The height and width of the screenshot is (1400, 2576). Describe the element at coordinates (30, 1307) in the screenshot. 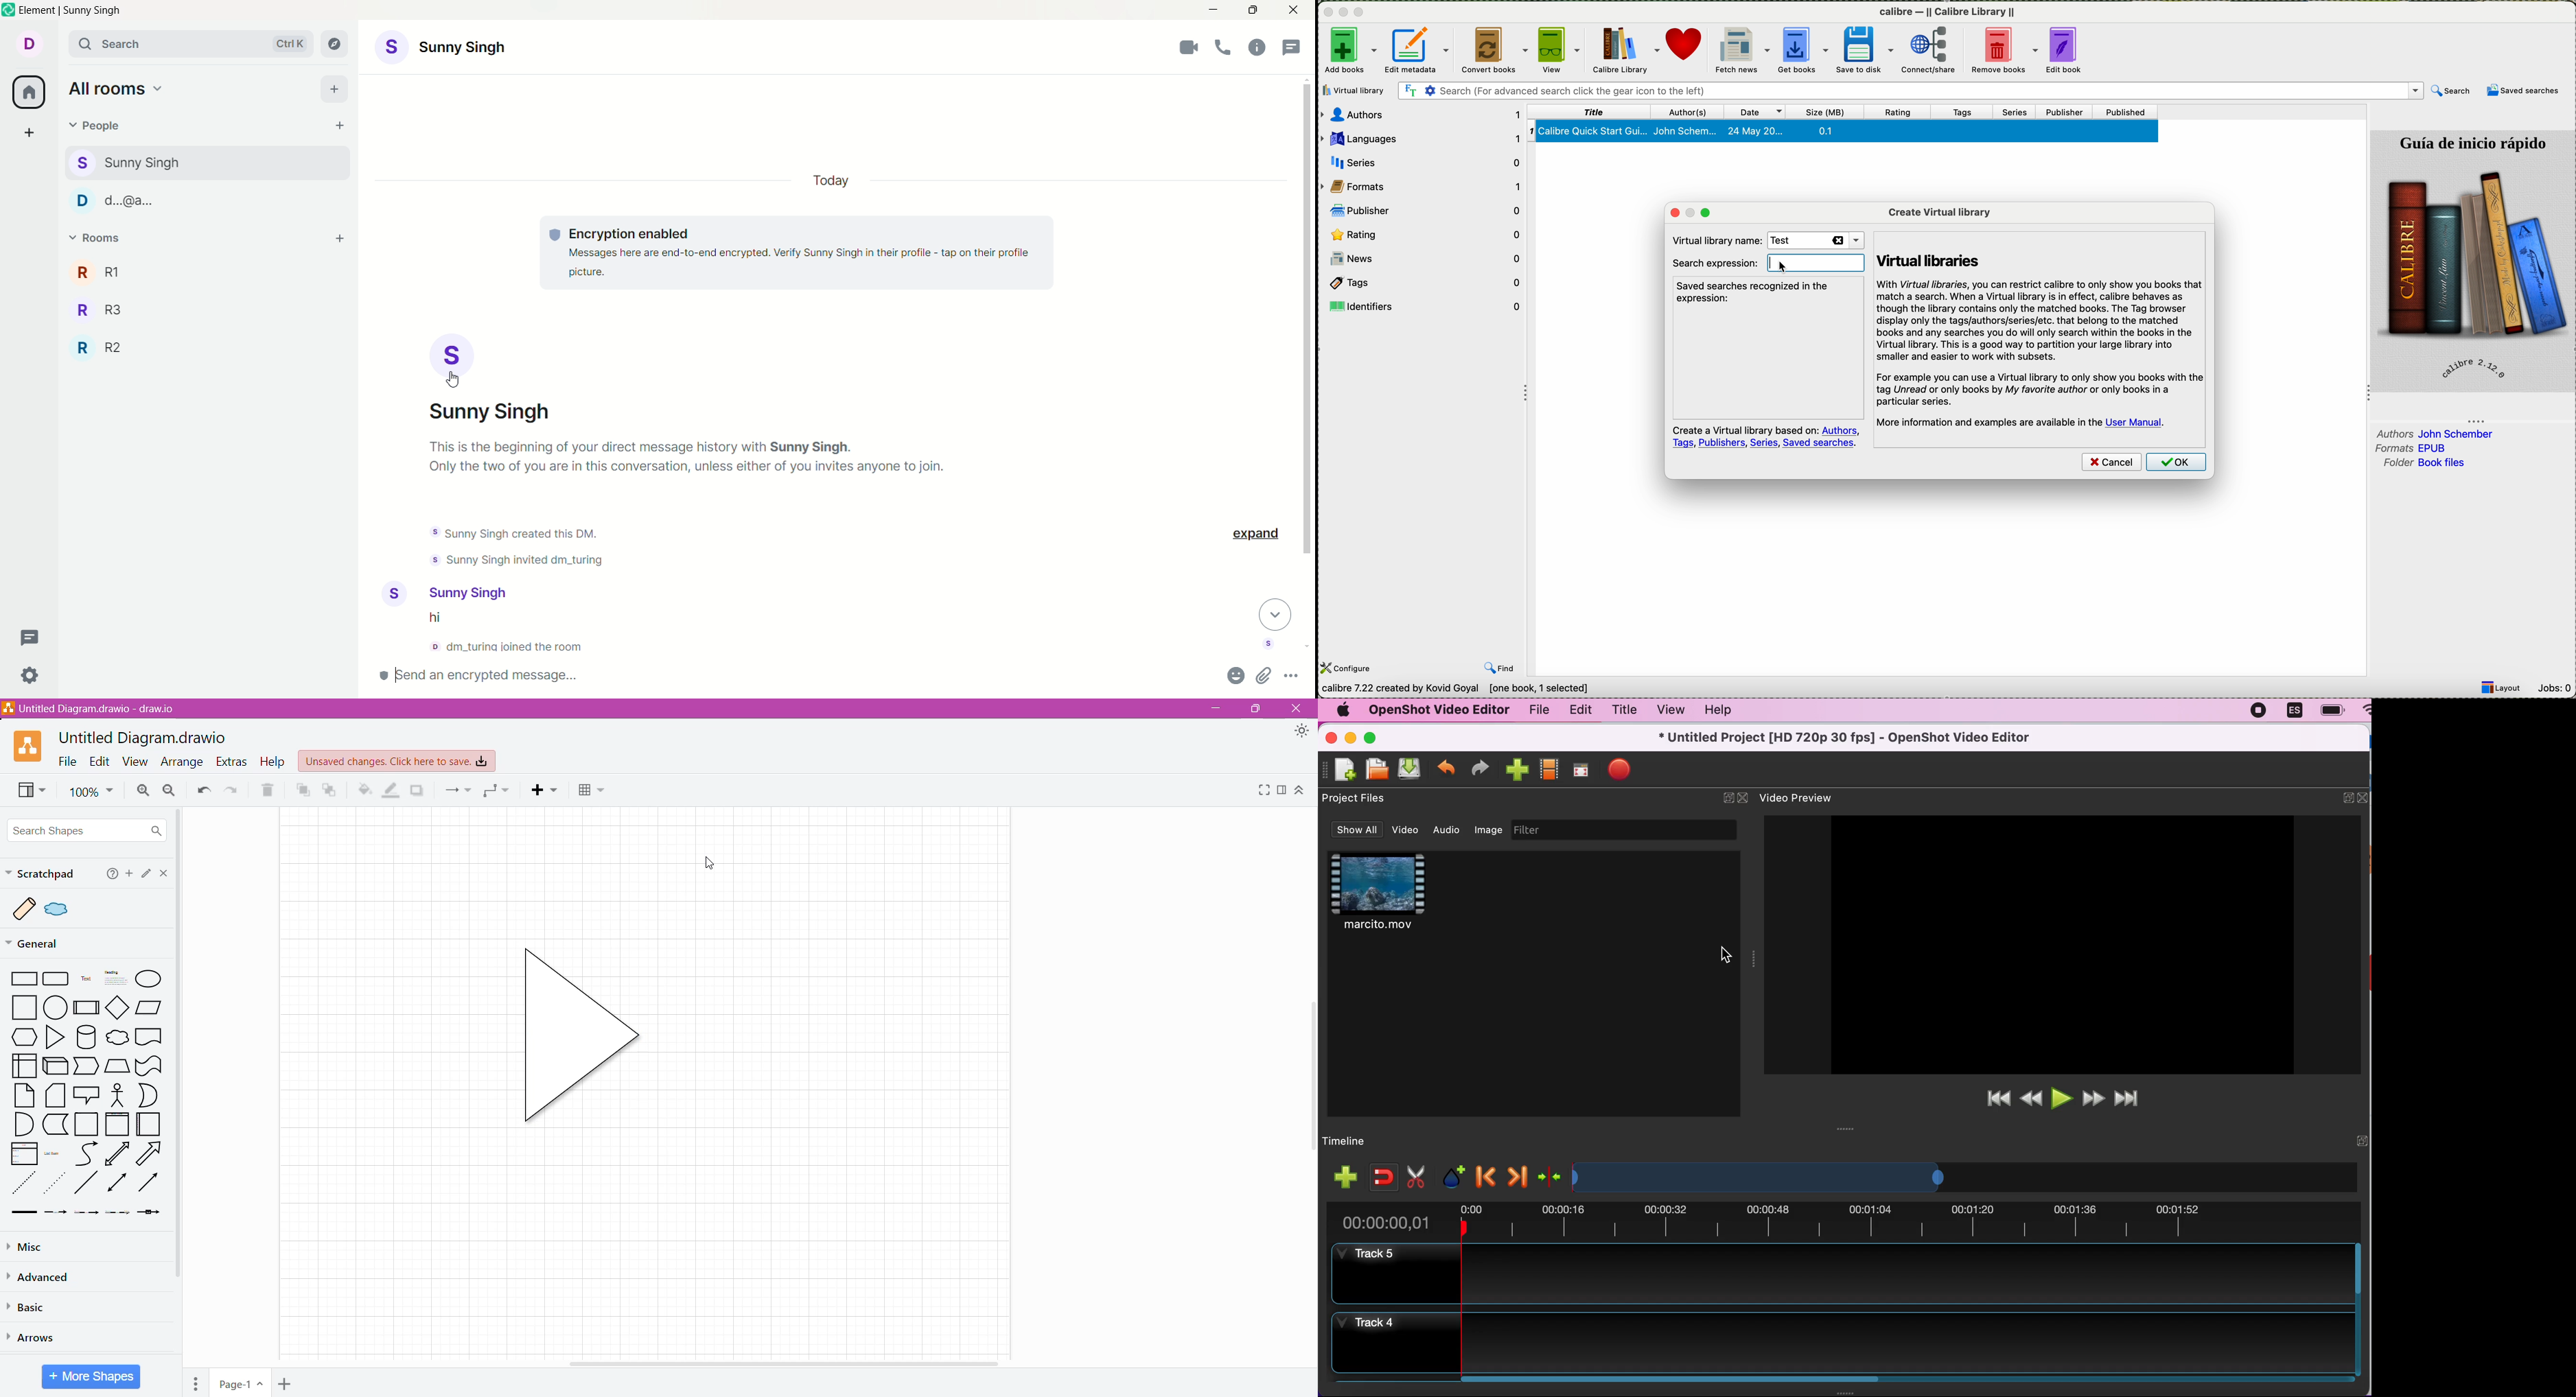

I see `Basic` at that location.